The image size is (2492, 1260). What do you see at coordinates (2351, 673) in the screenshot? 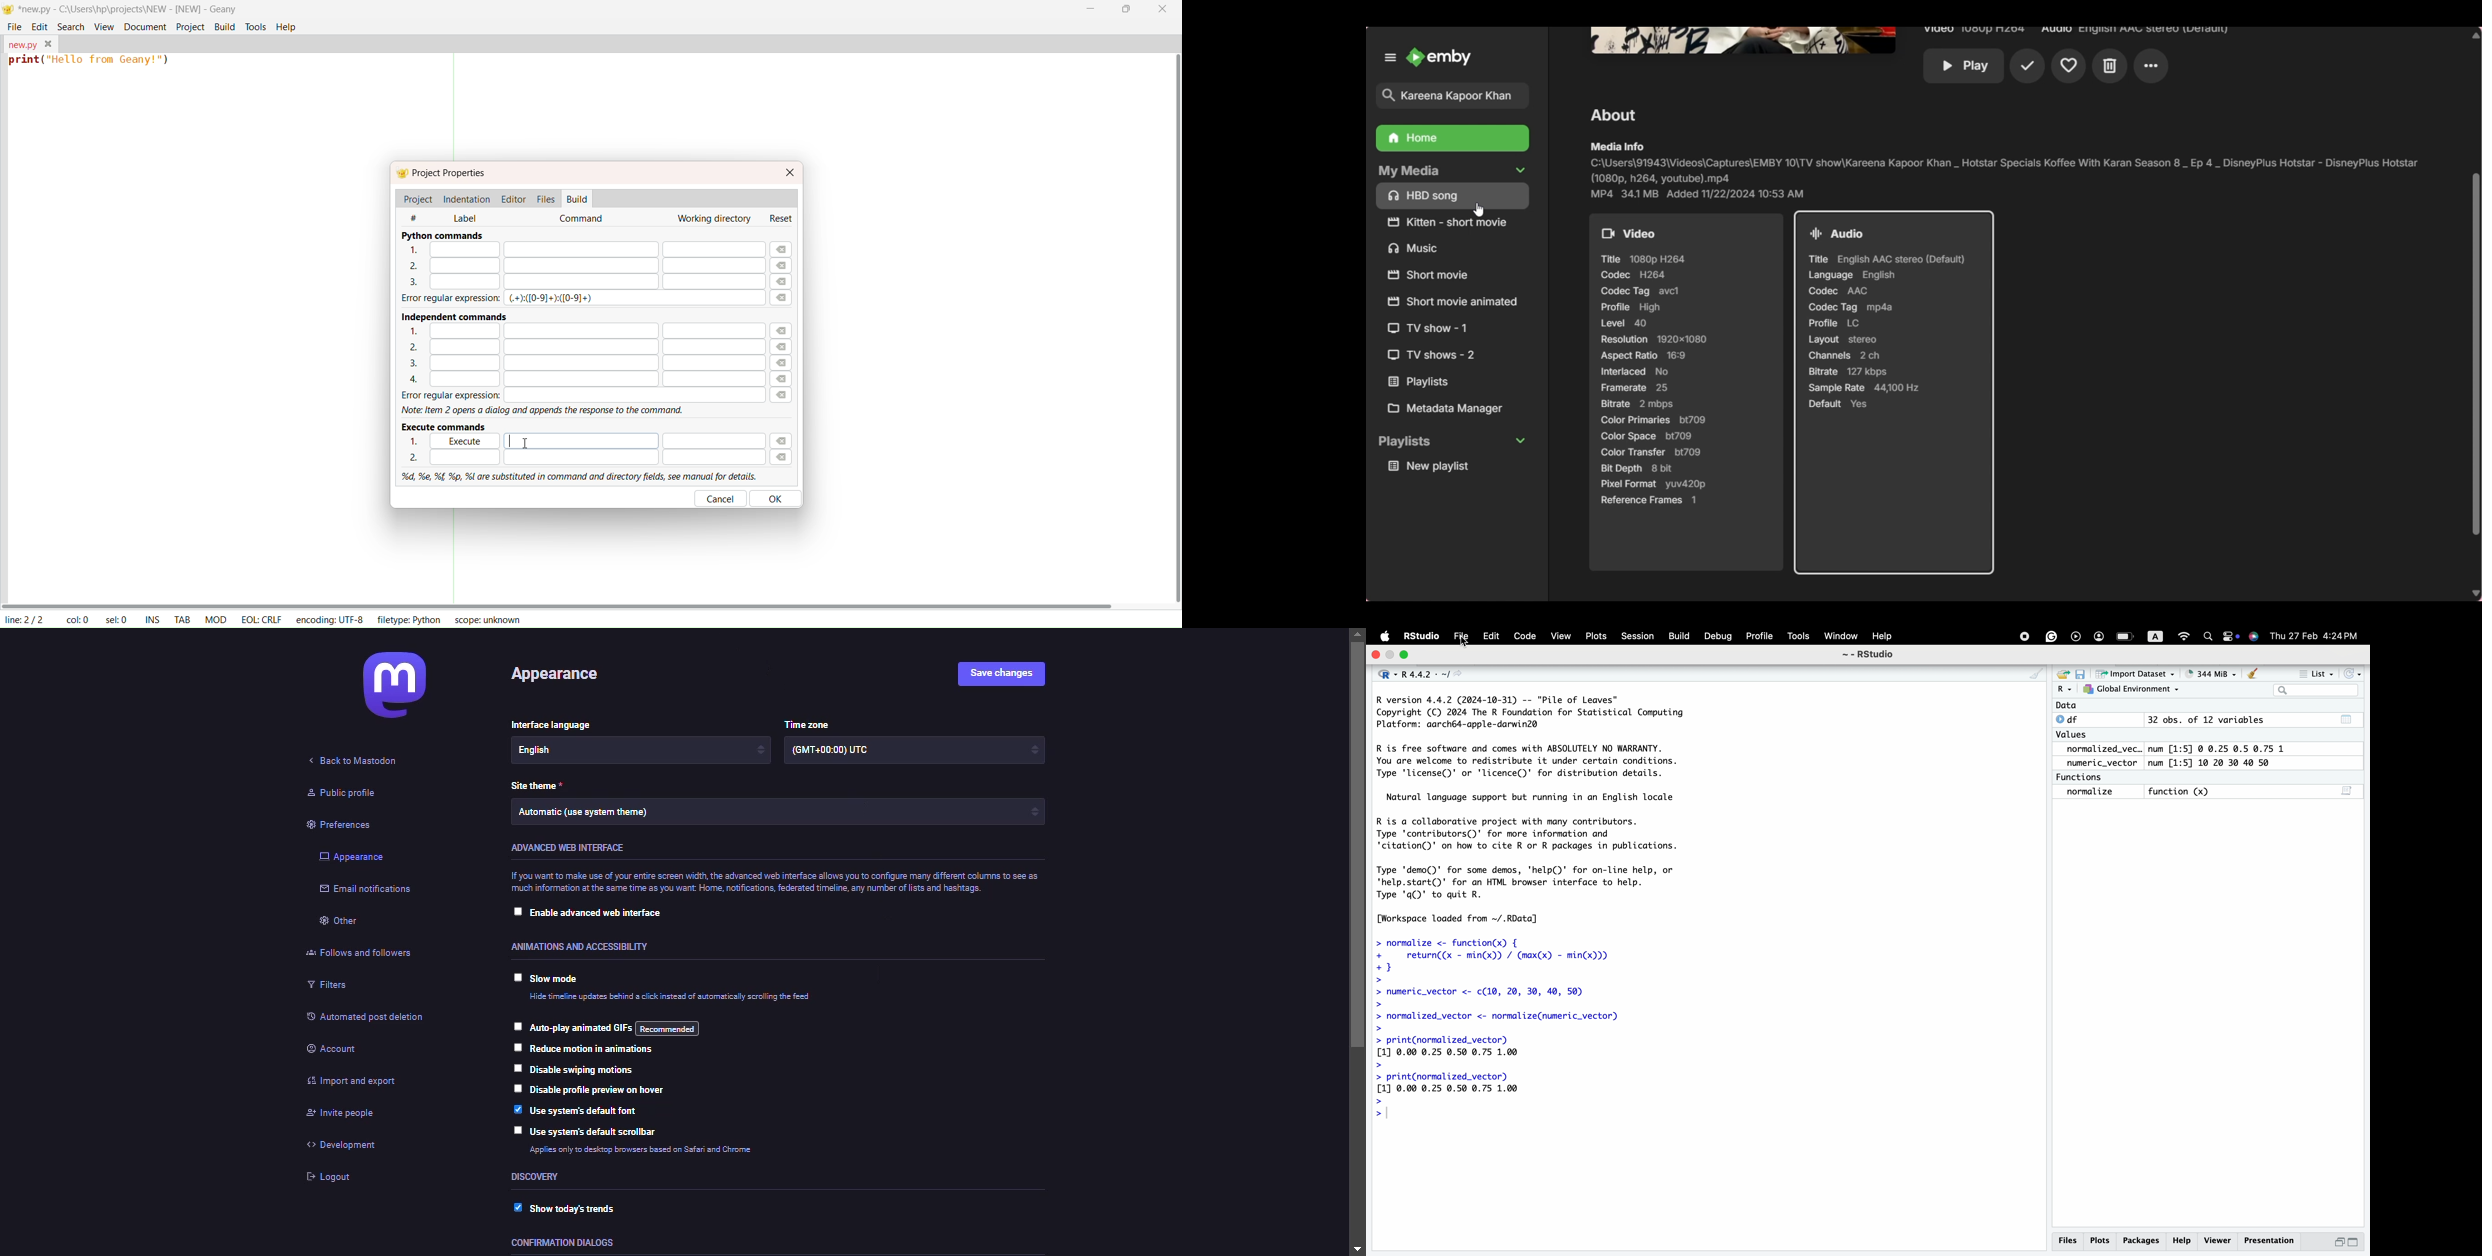
I see `refresh` at bounding box center [2351, 673].